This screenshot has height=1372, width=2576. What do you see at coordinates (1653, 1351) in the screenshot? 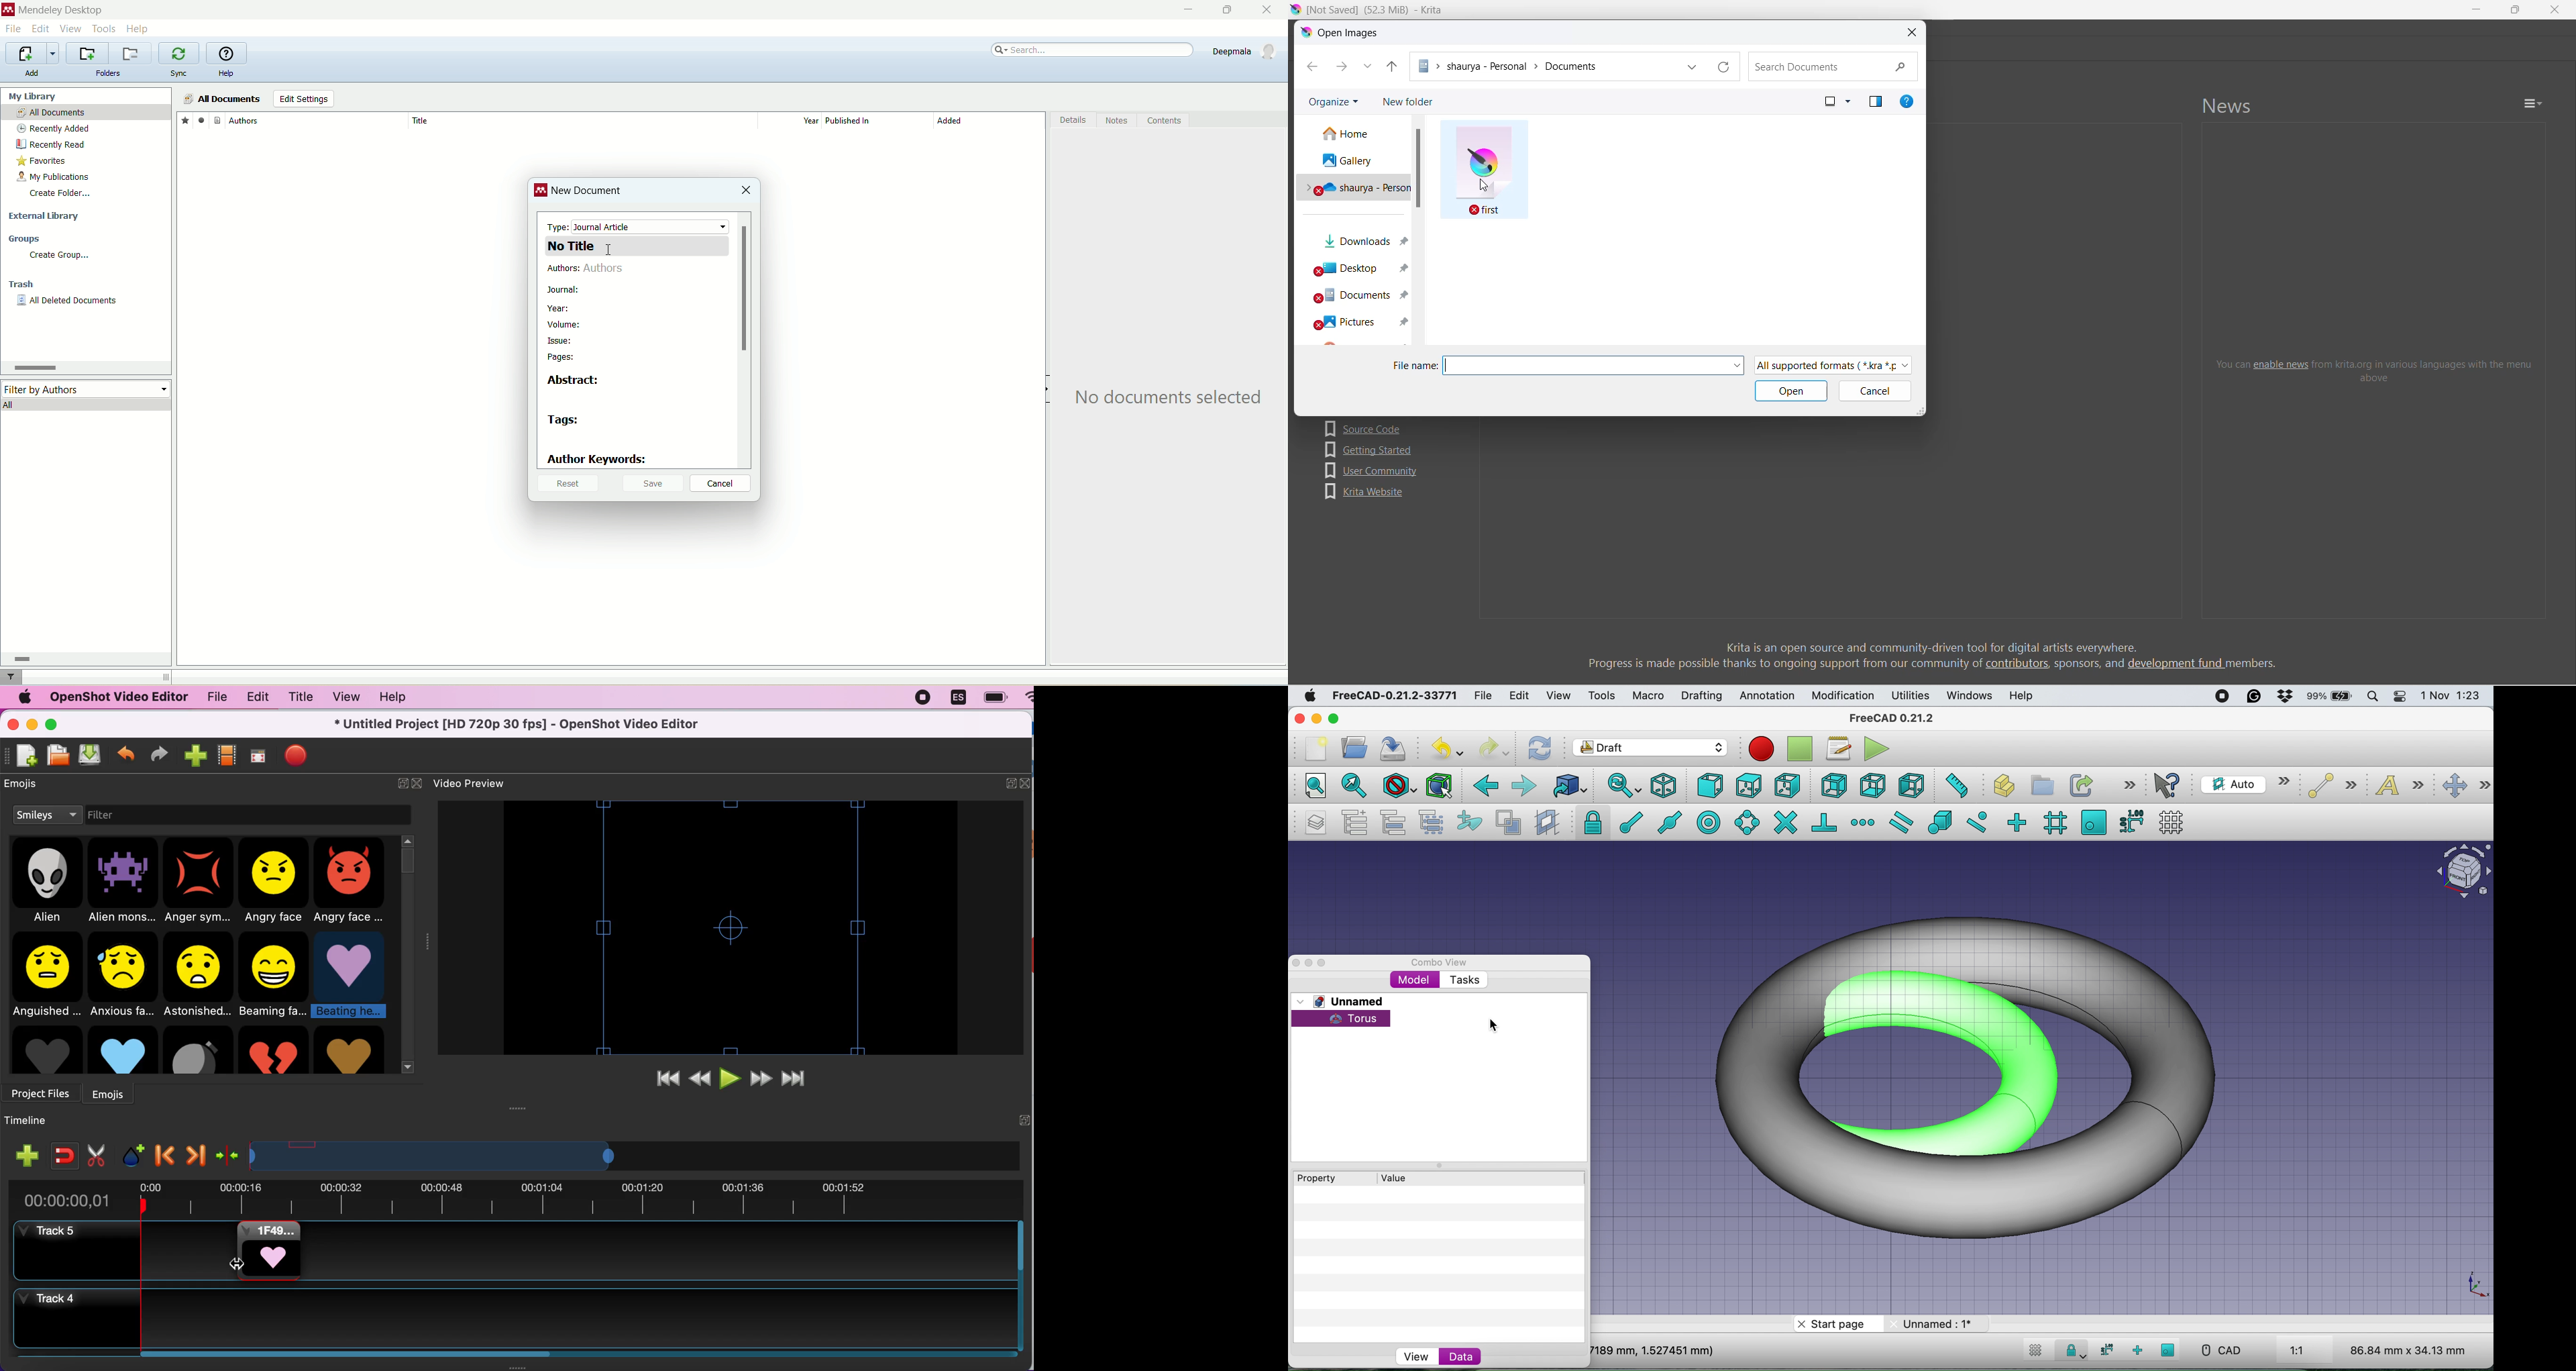
I see `7189 mm, 1.527451 mm)` at bounding box center [1653, 1351].